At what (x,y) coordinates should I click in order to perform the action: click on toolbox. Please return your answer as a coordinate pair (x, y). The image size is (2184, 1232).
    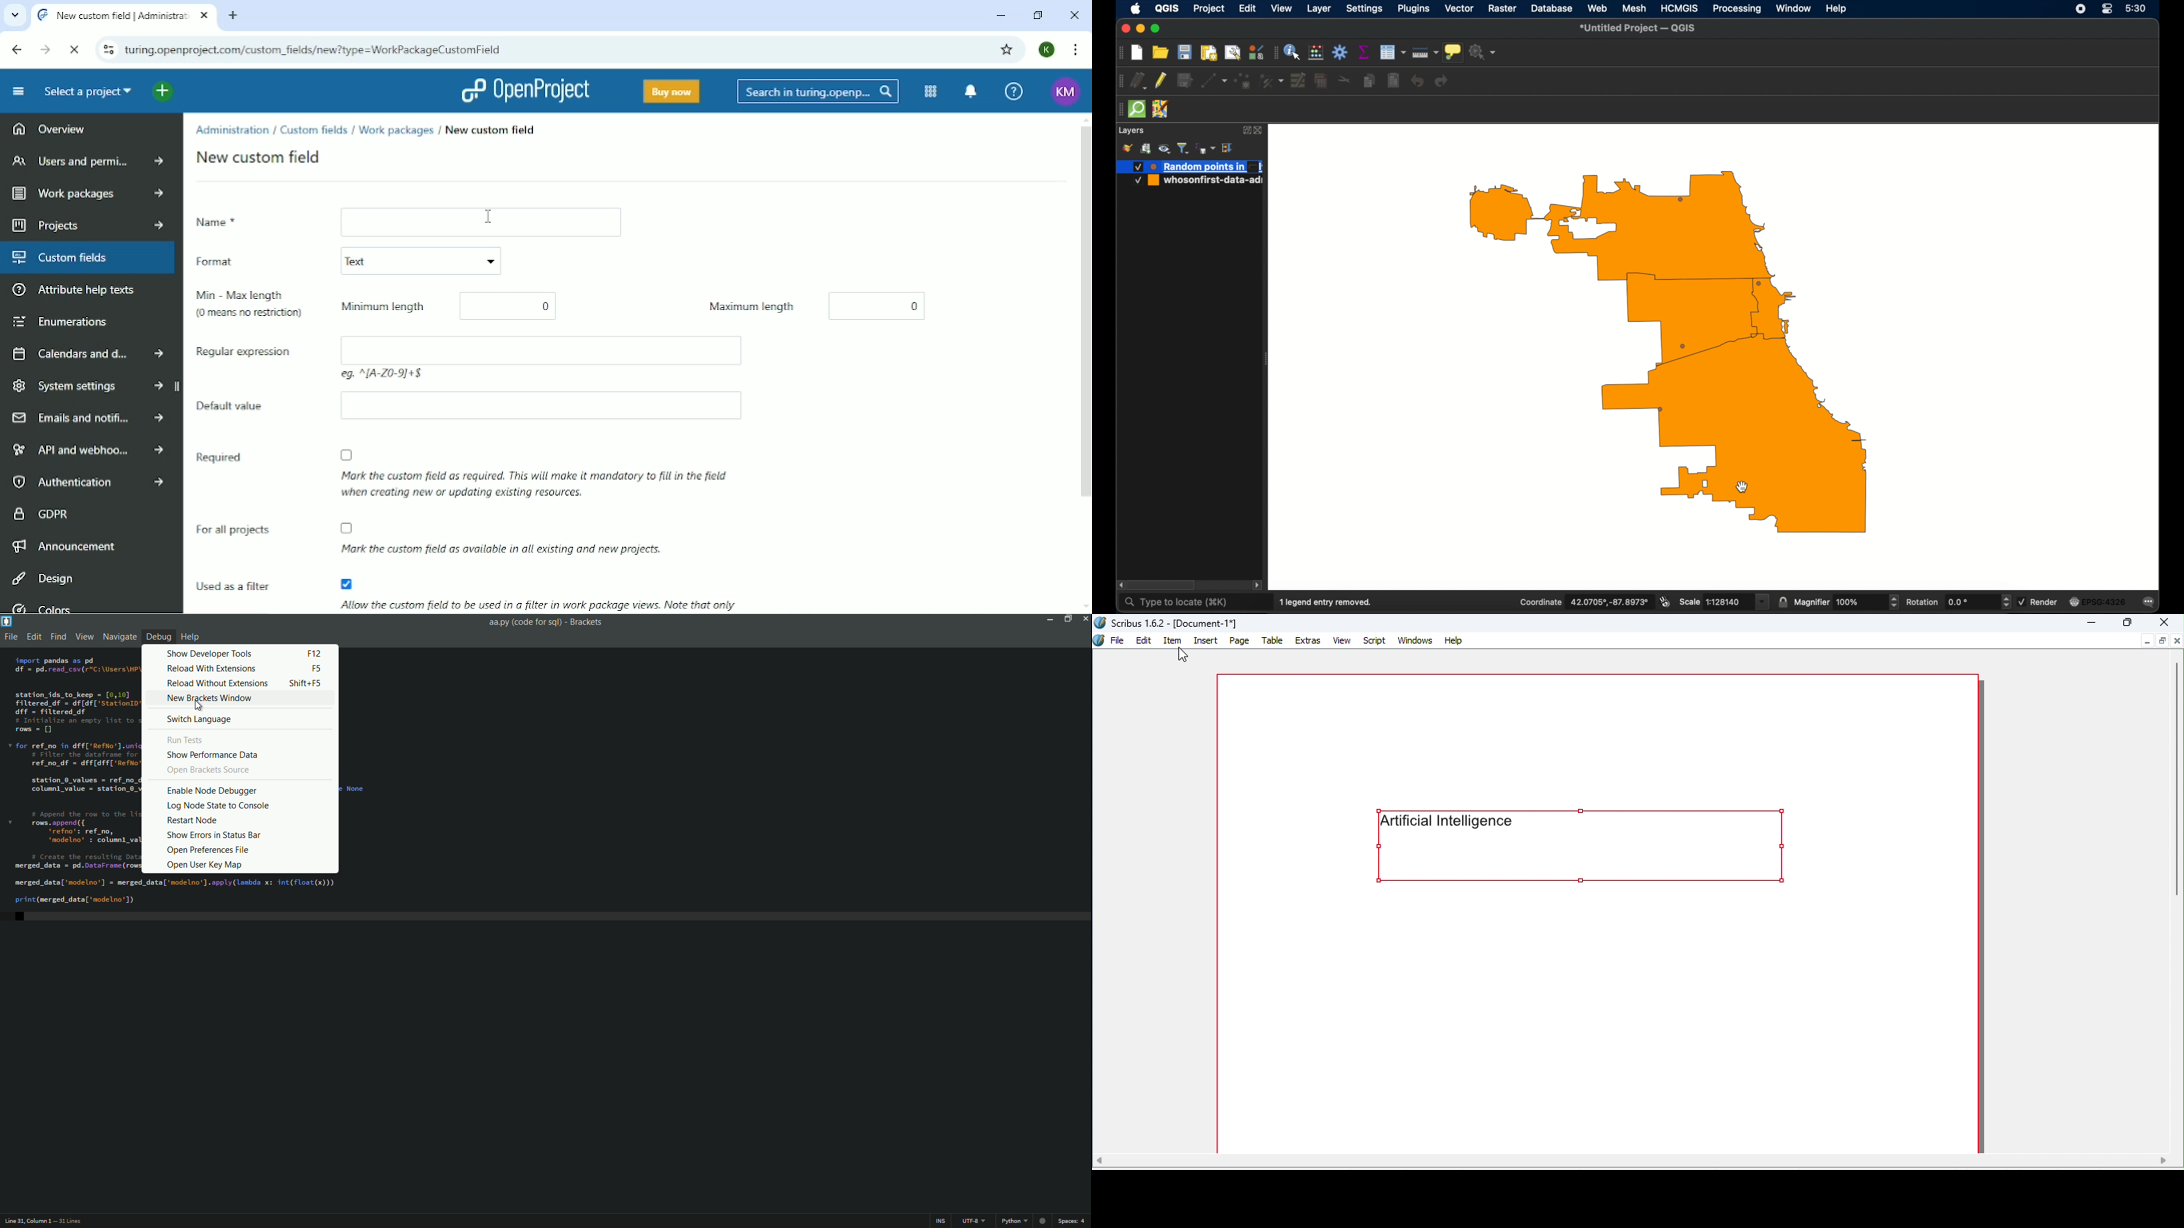
    Looking at the image, I should click on (1340, 52).